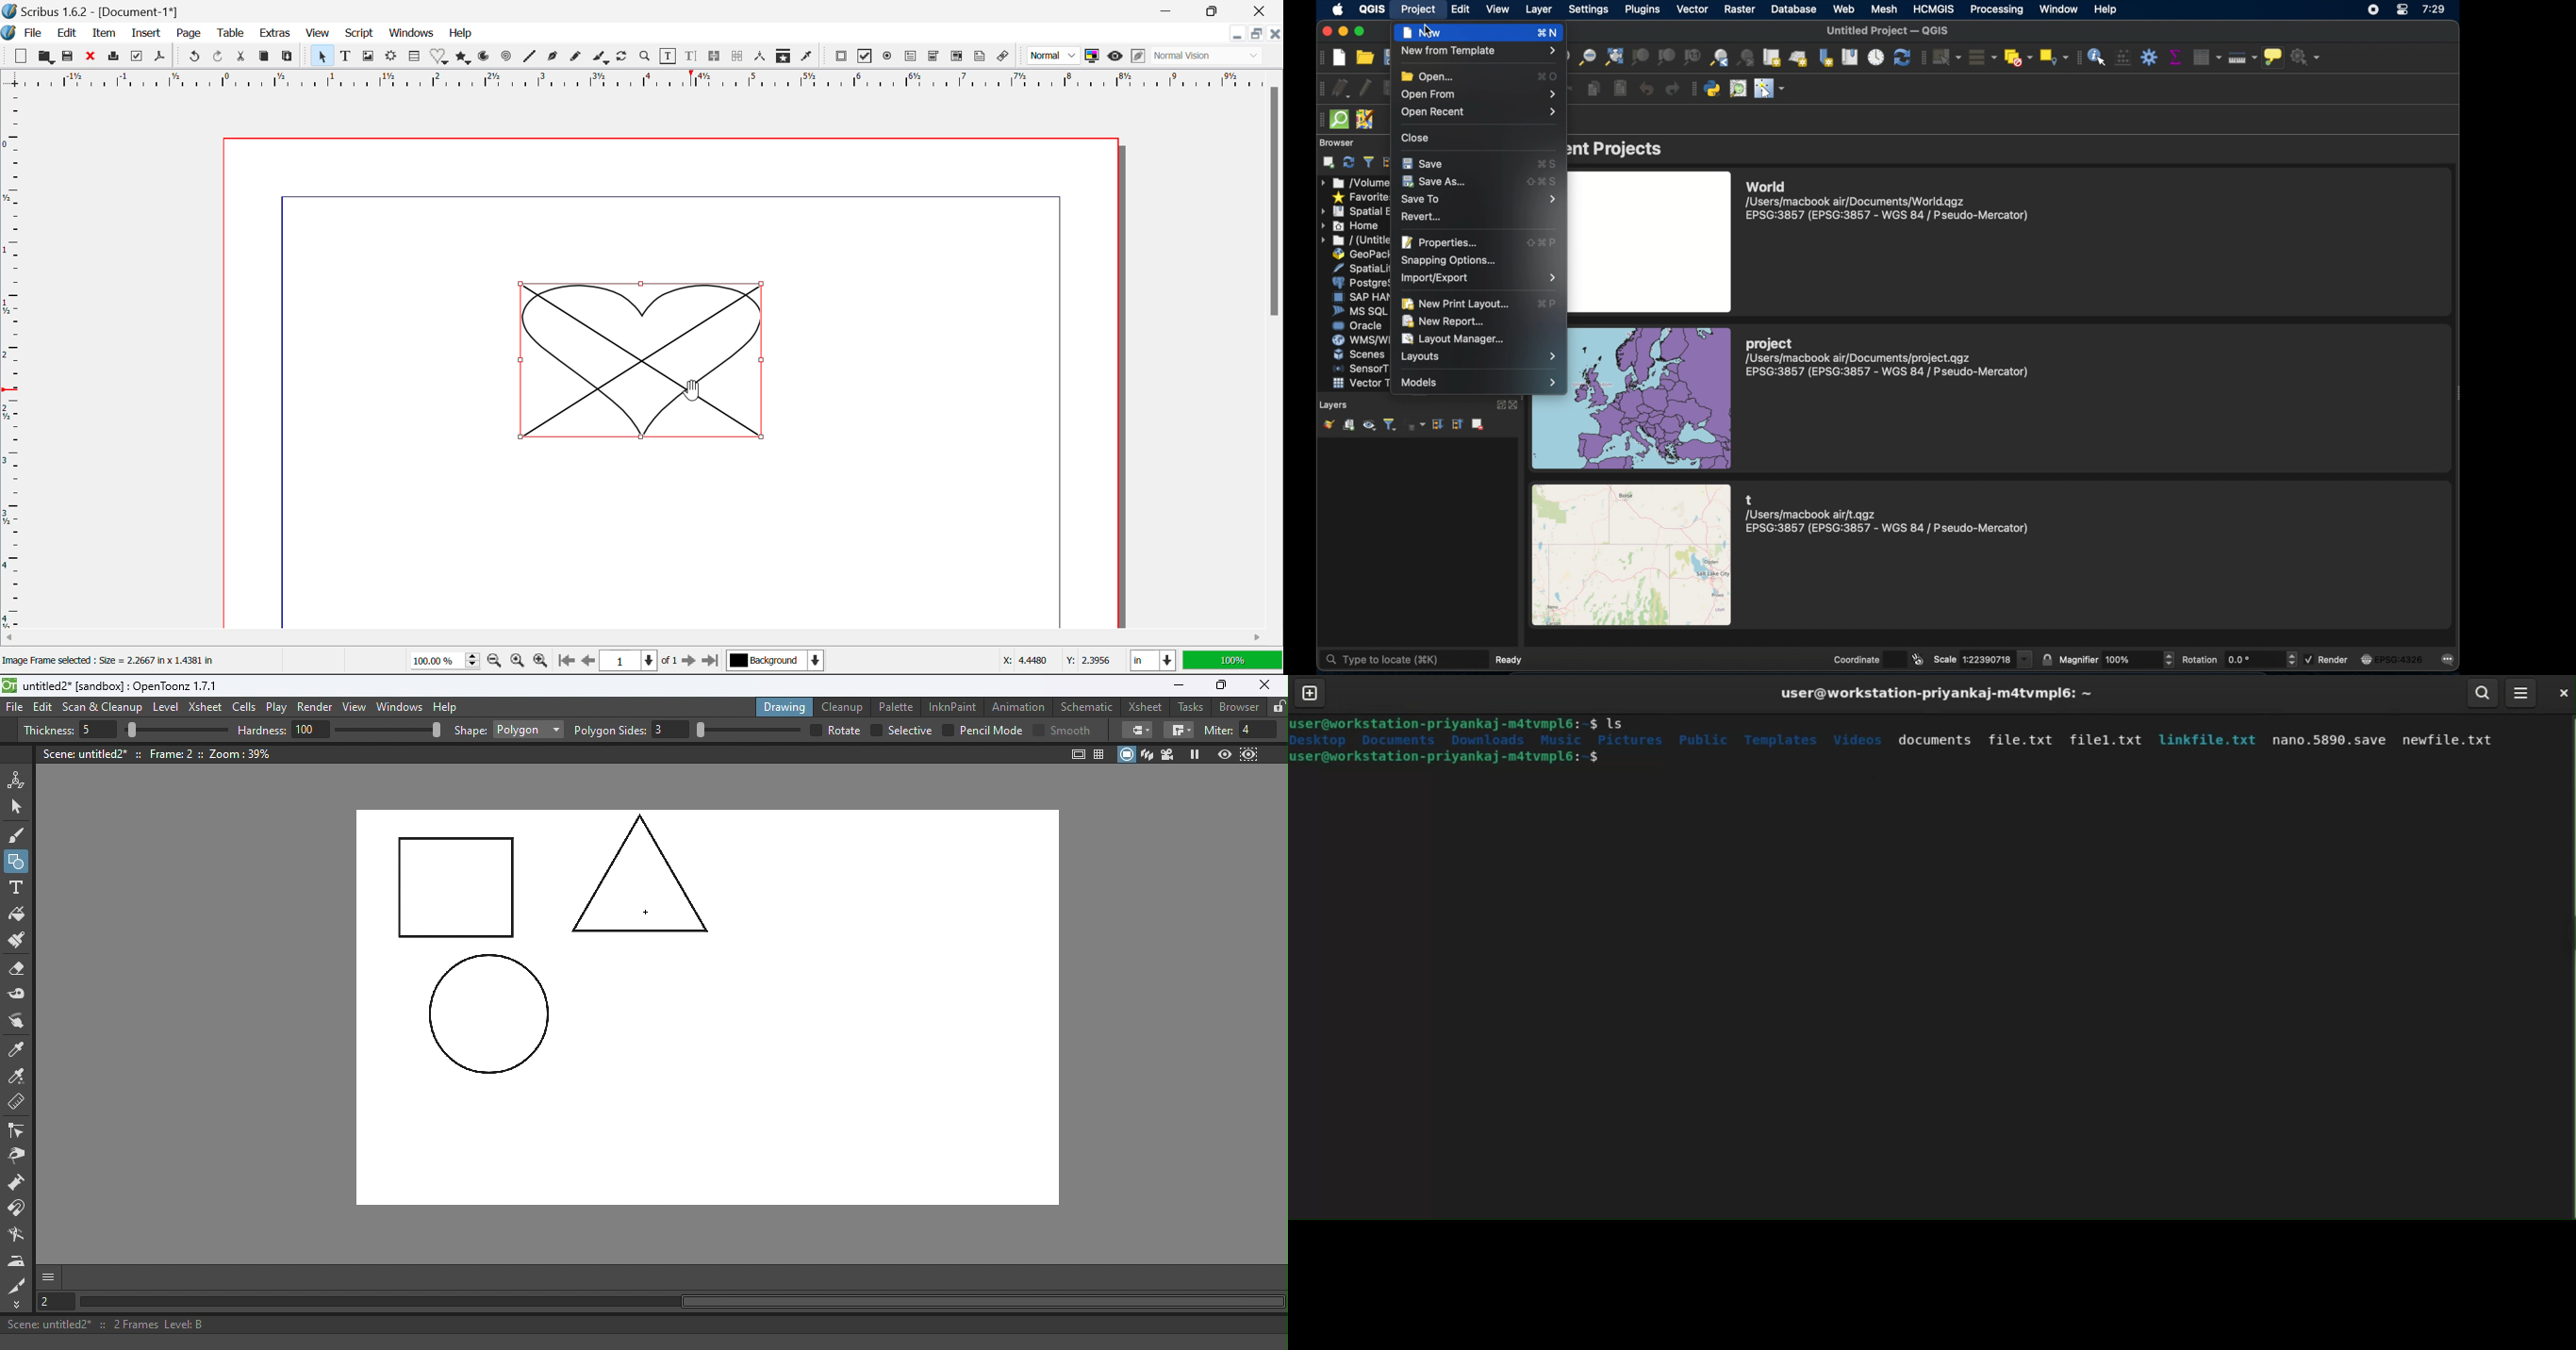 Image resolution: width=2576 pixels, height=1372 pixels. What do you see at coordinates (207, 709) in the screenshot?
I see `Xsheet` at bounding box center [207, 709].